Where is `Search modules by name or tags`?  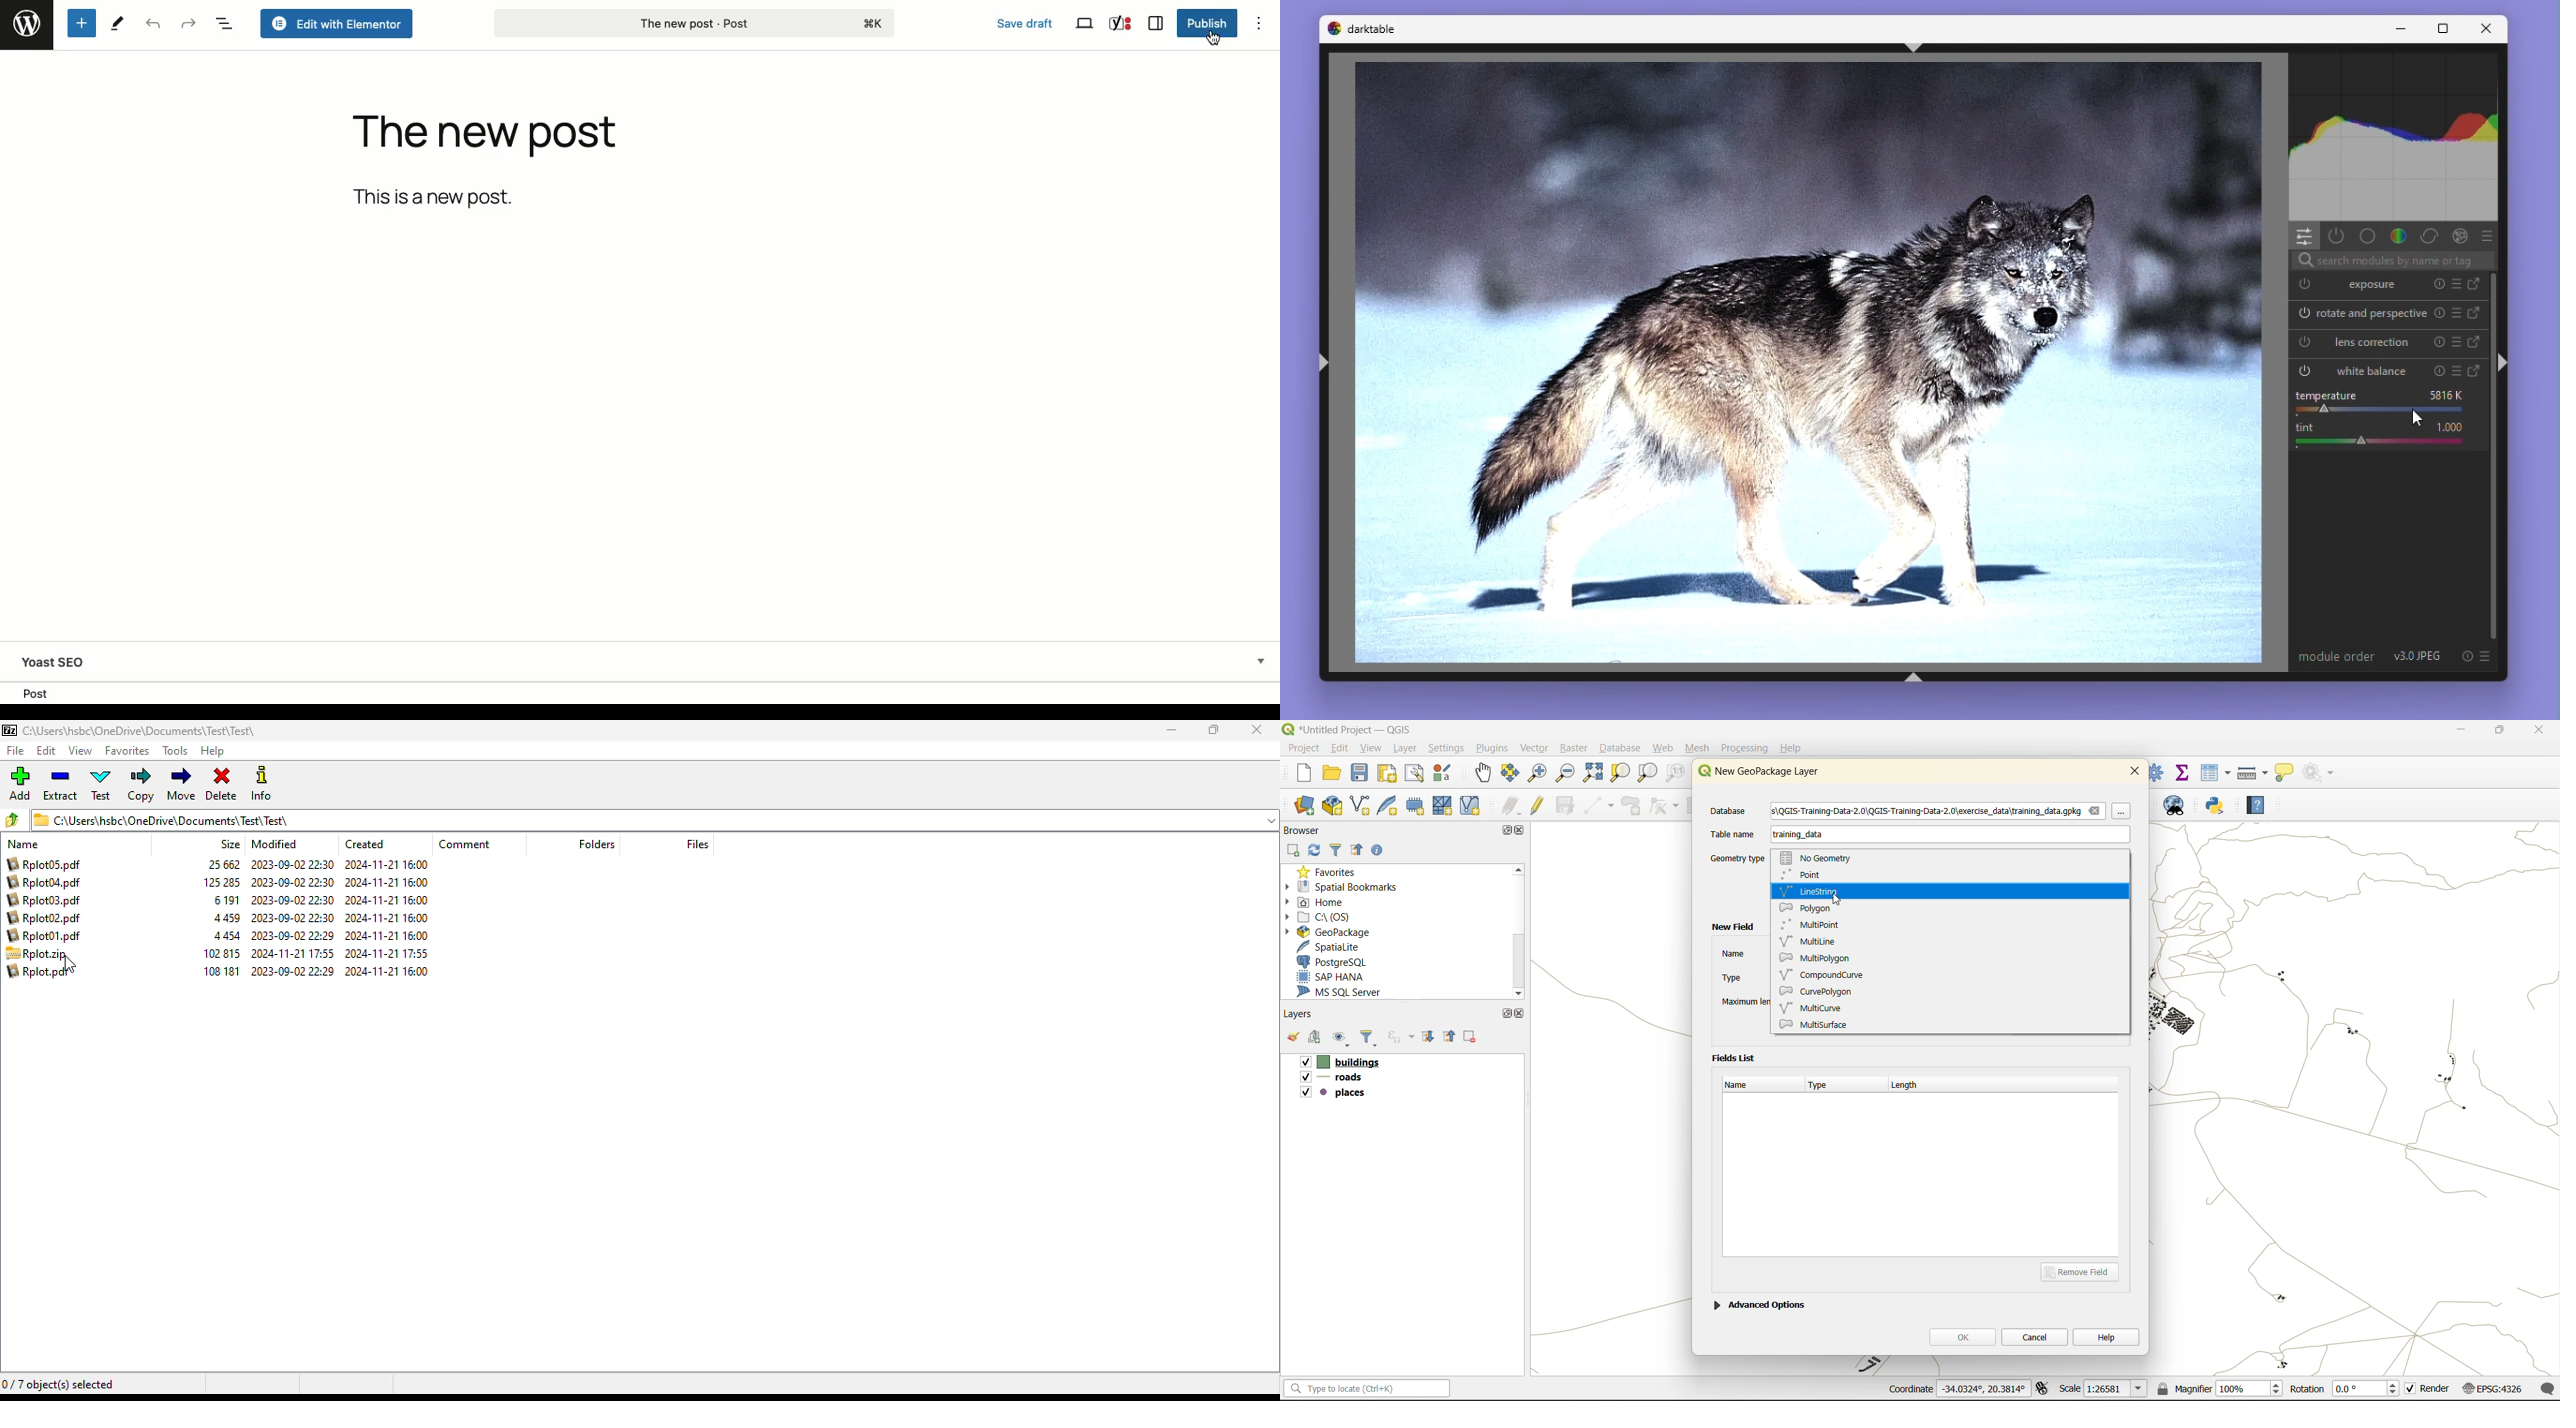 Search modules by name or tags is located at coordinates (2392, 259).